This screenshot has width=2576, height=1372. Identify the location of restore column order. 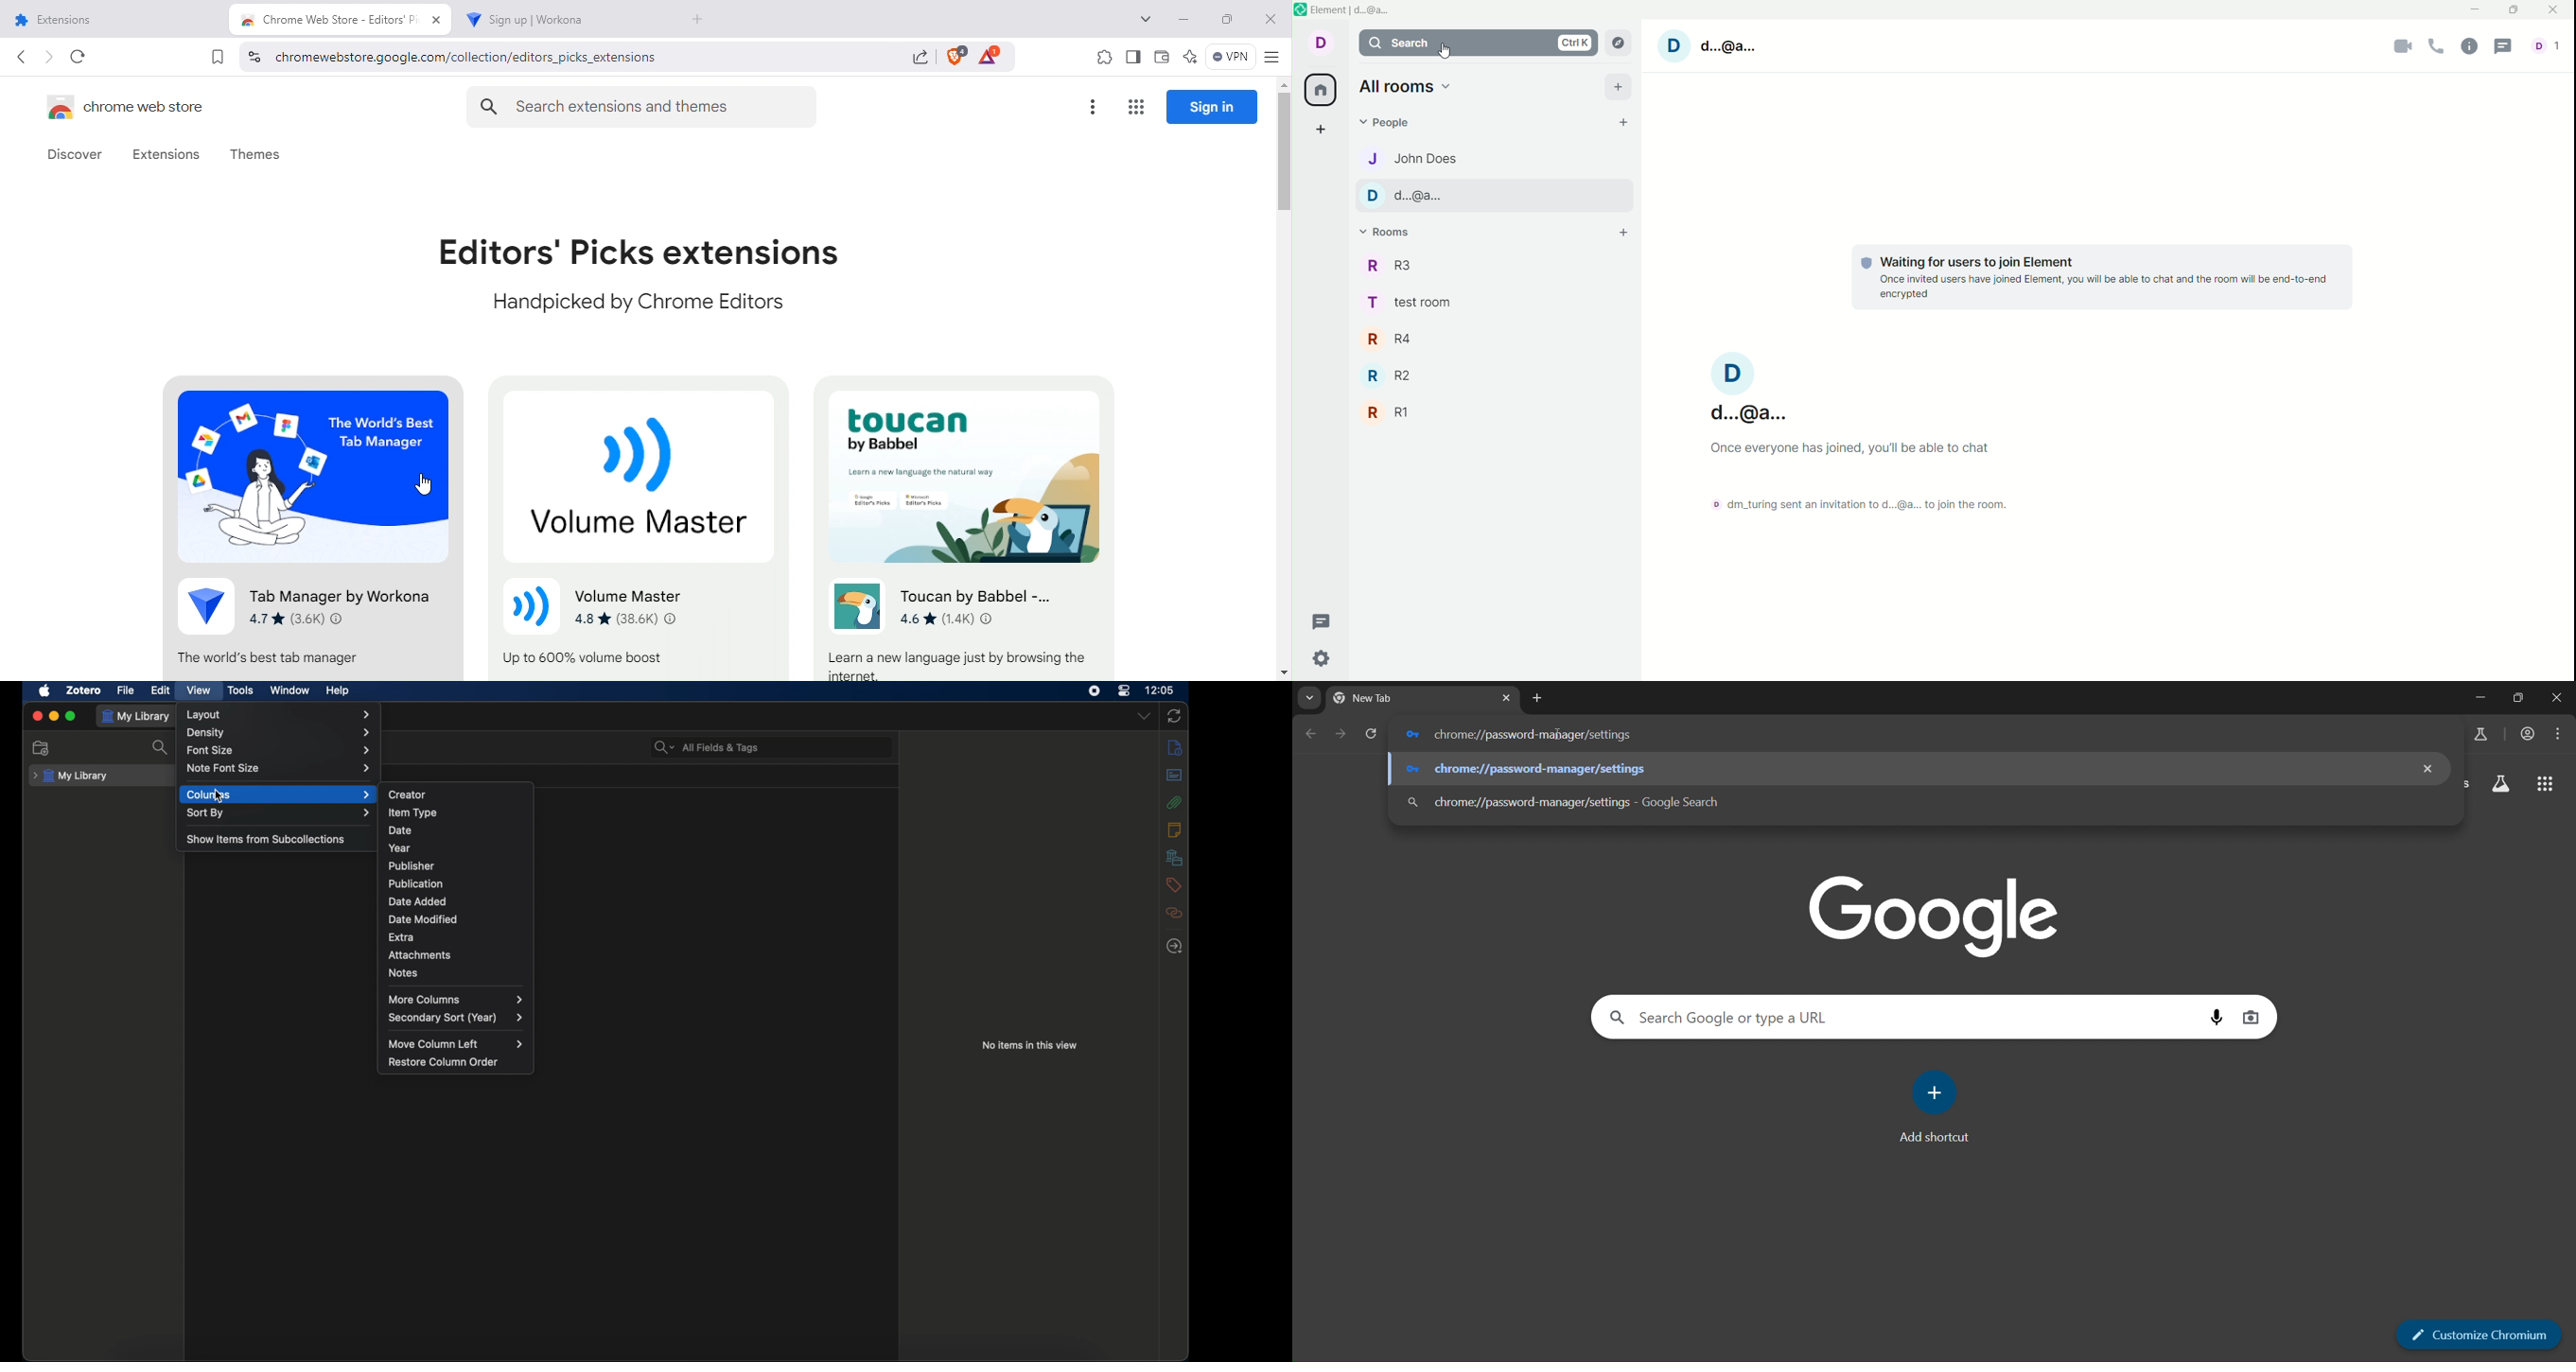
(445, 1062).